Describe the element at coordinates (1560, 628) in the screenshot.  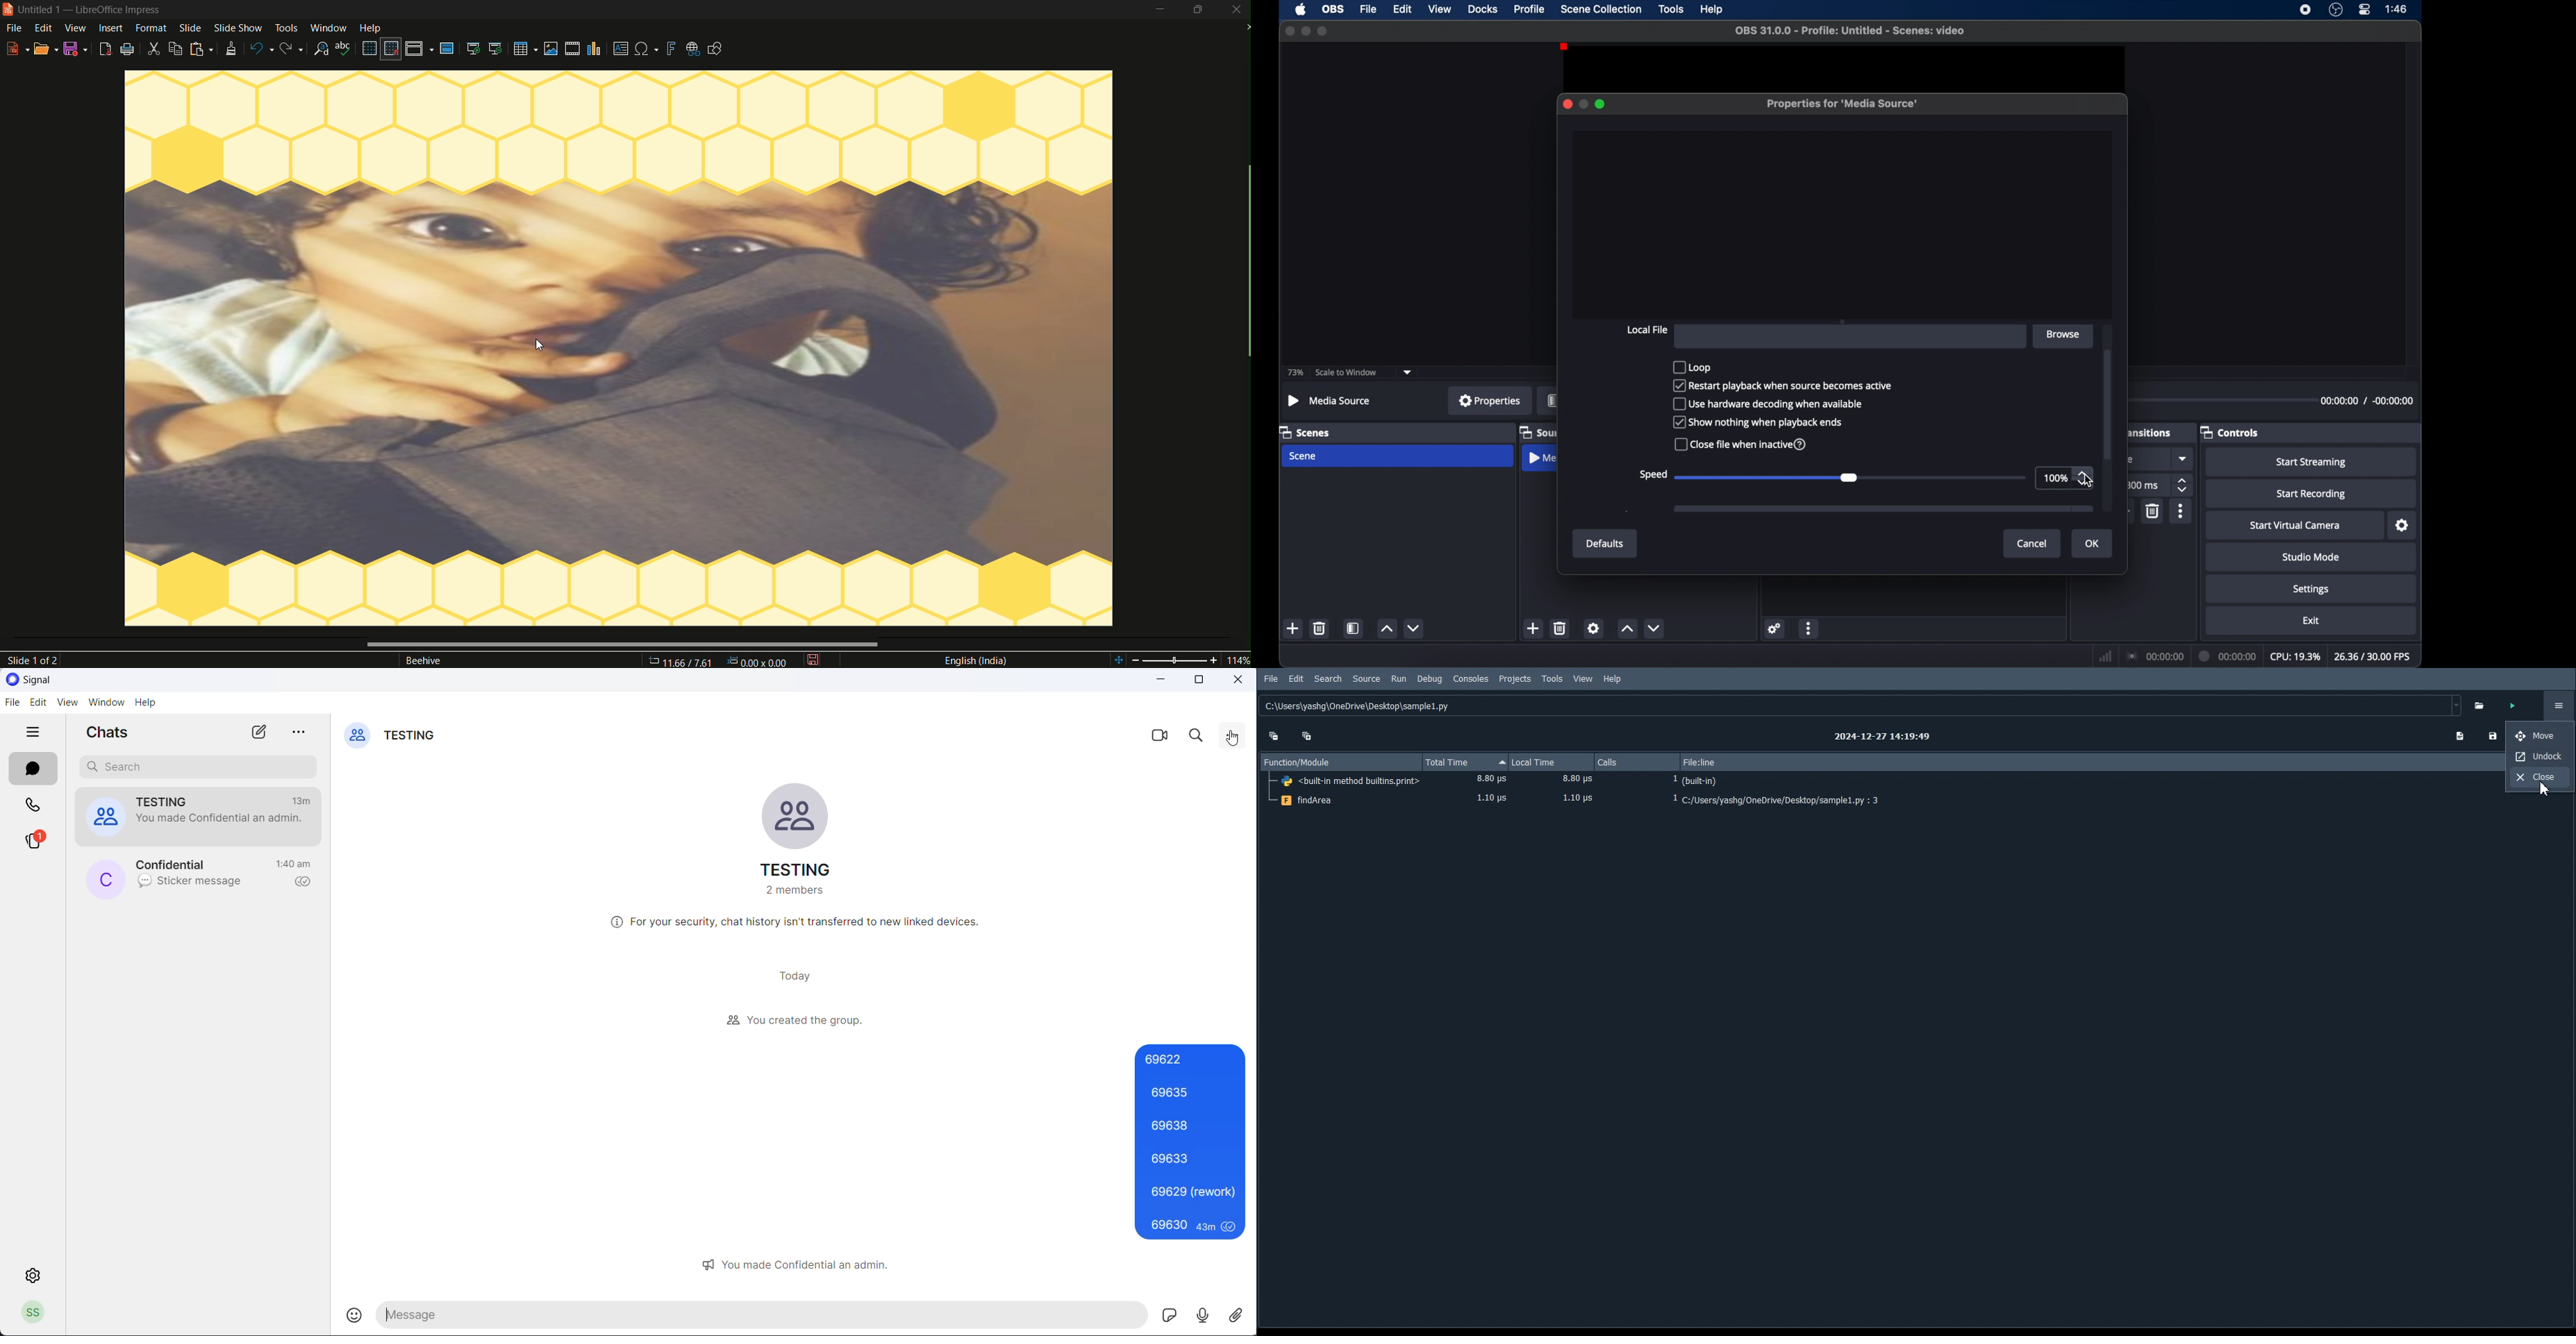
I see `delete` at that location.